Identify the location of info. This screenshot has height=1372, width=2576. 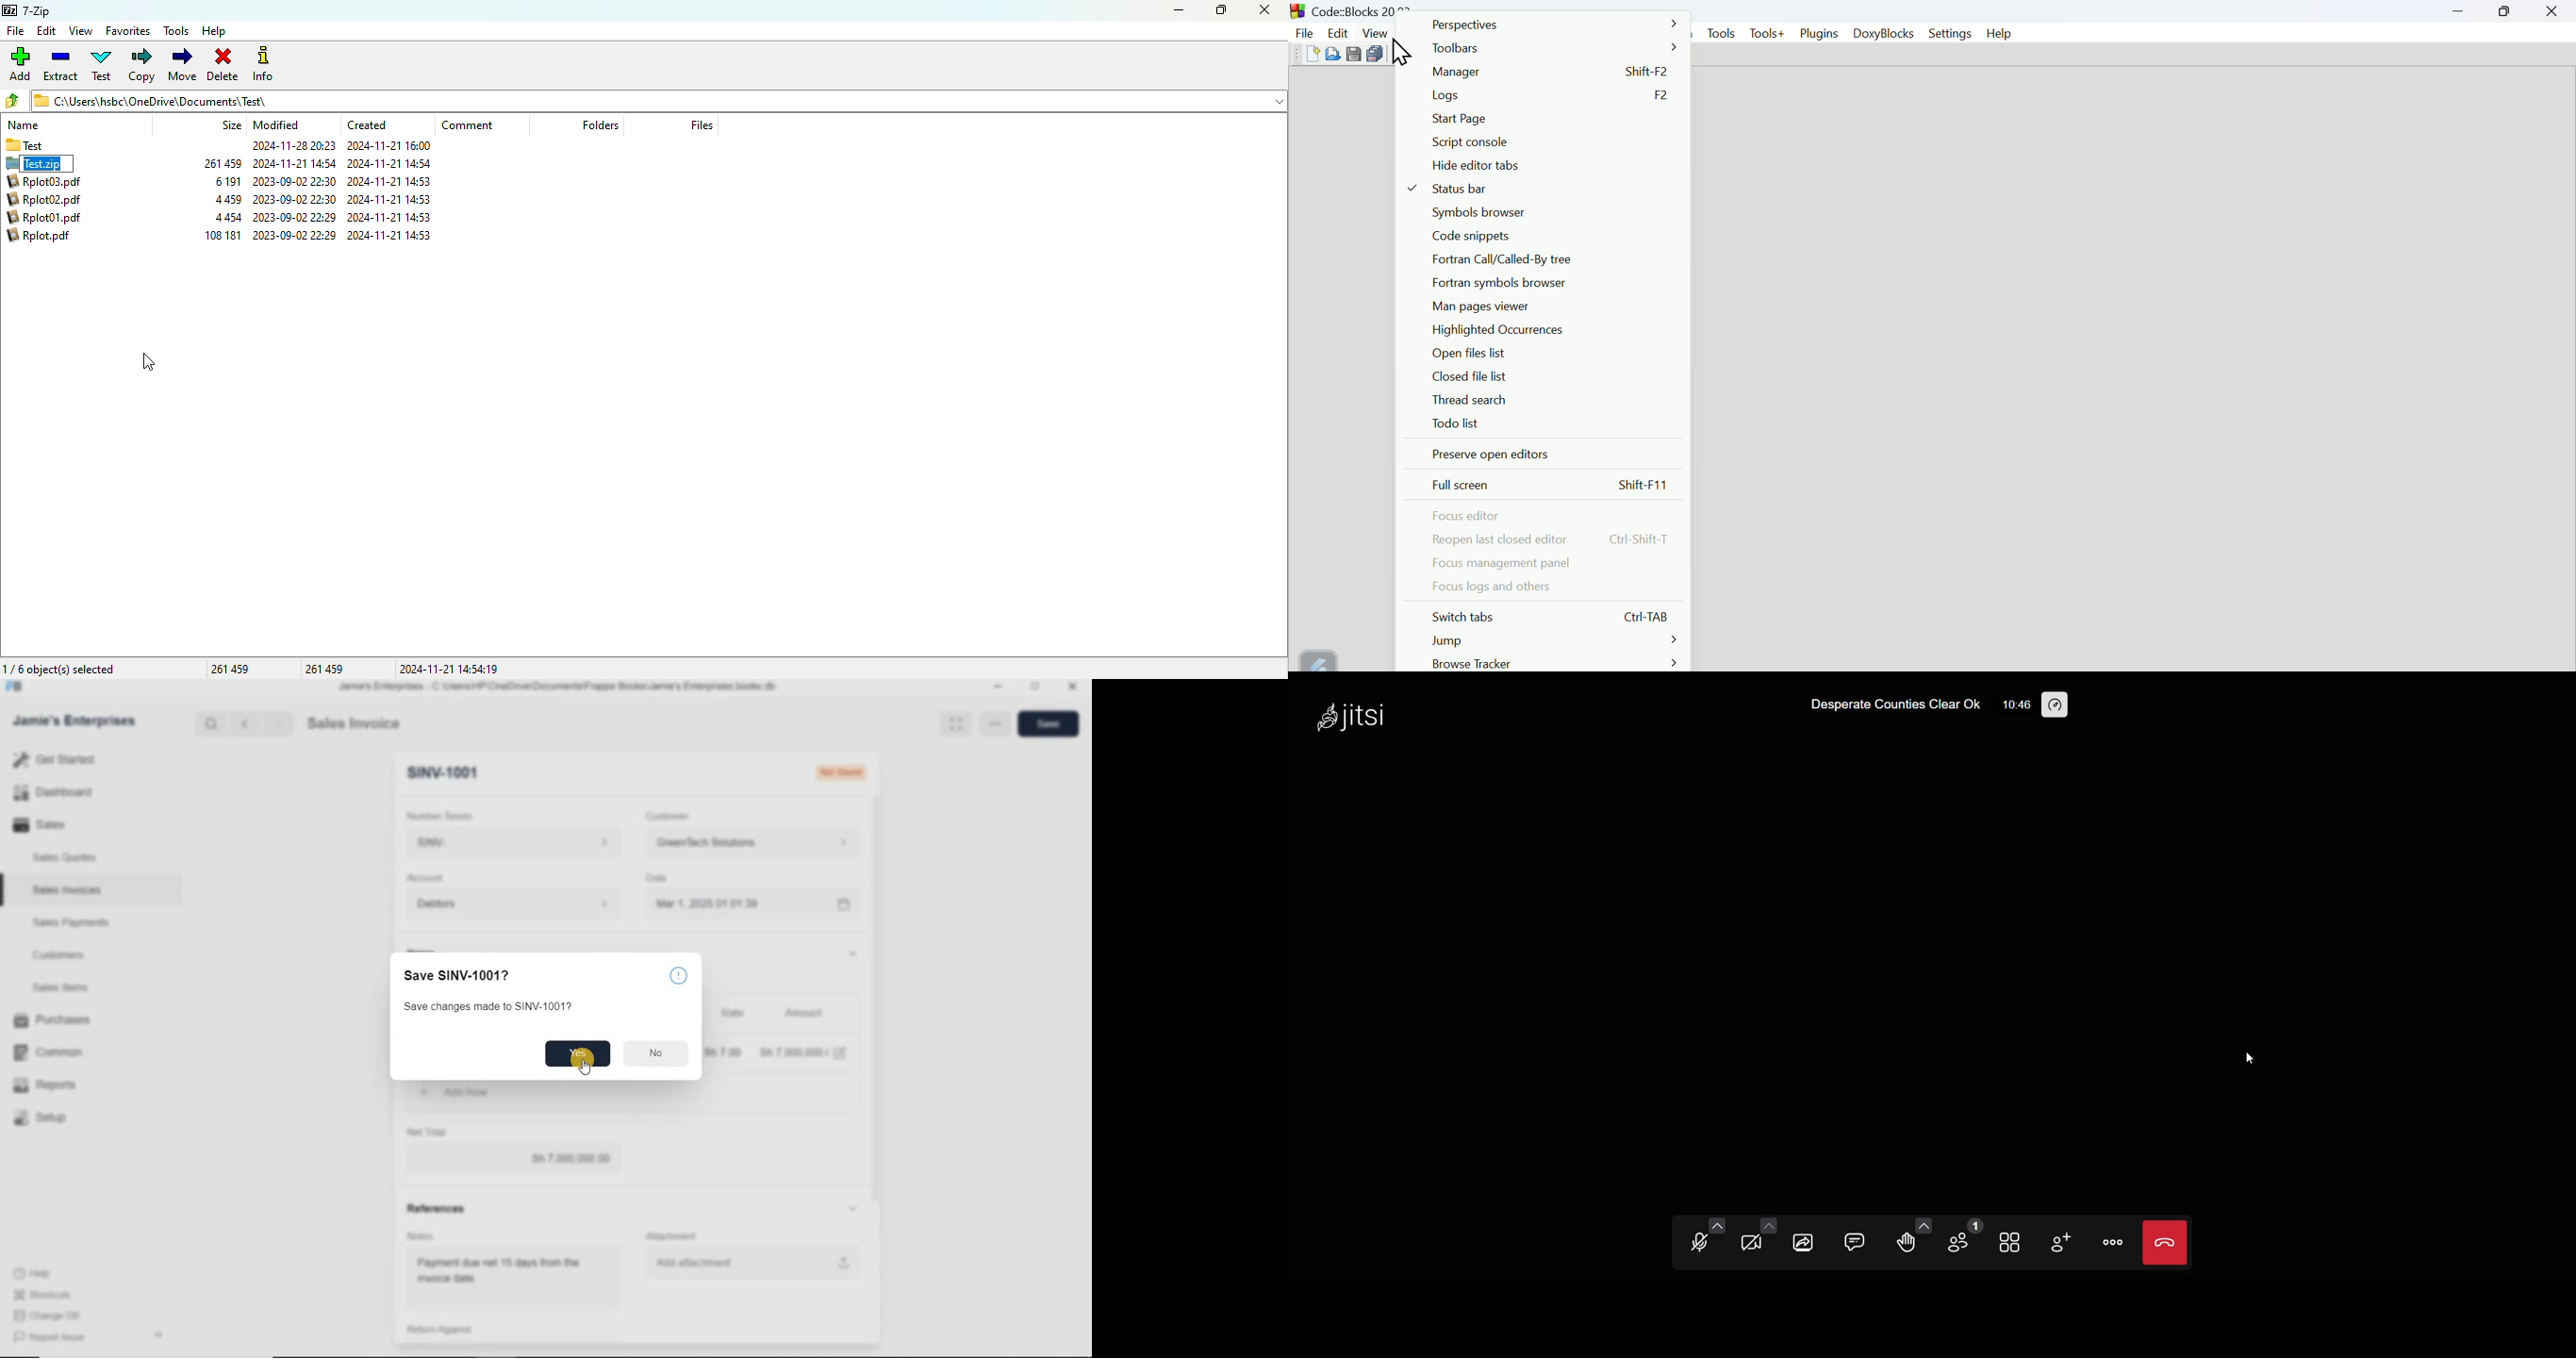
(678, 976).